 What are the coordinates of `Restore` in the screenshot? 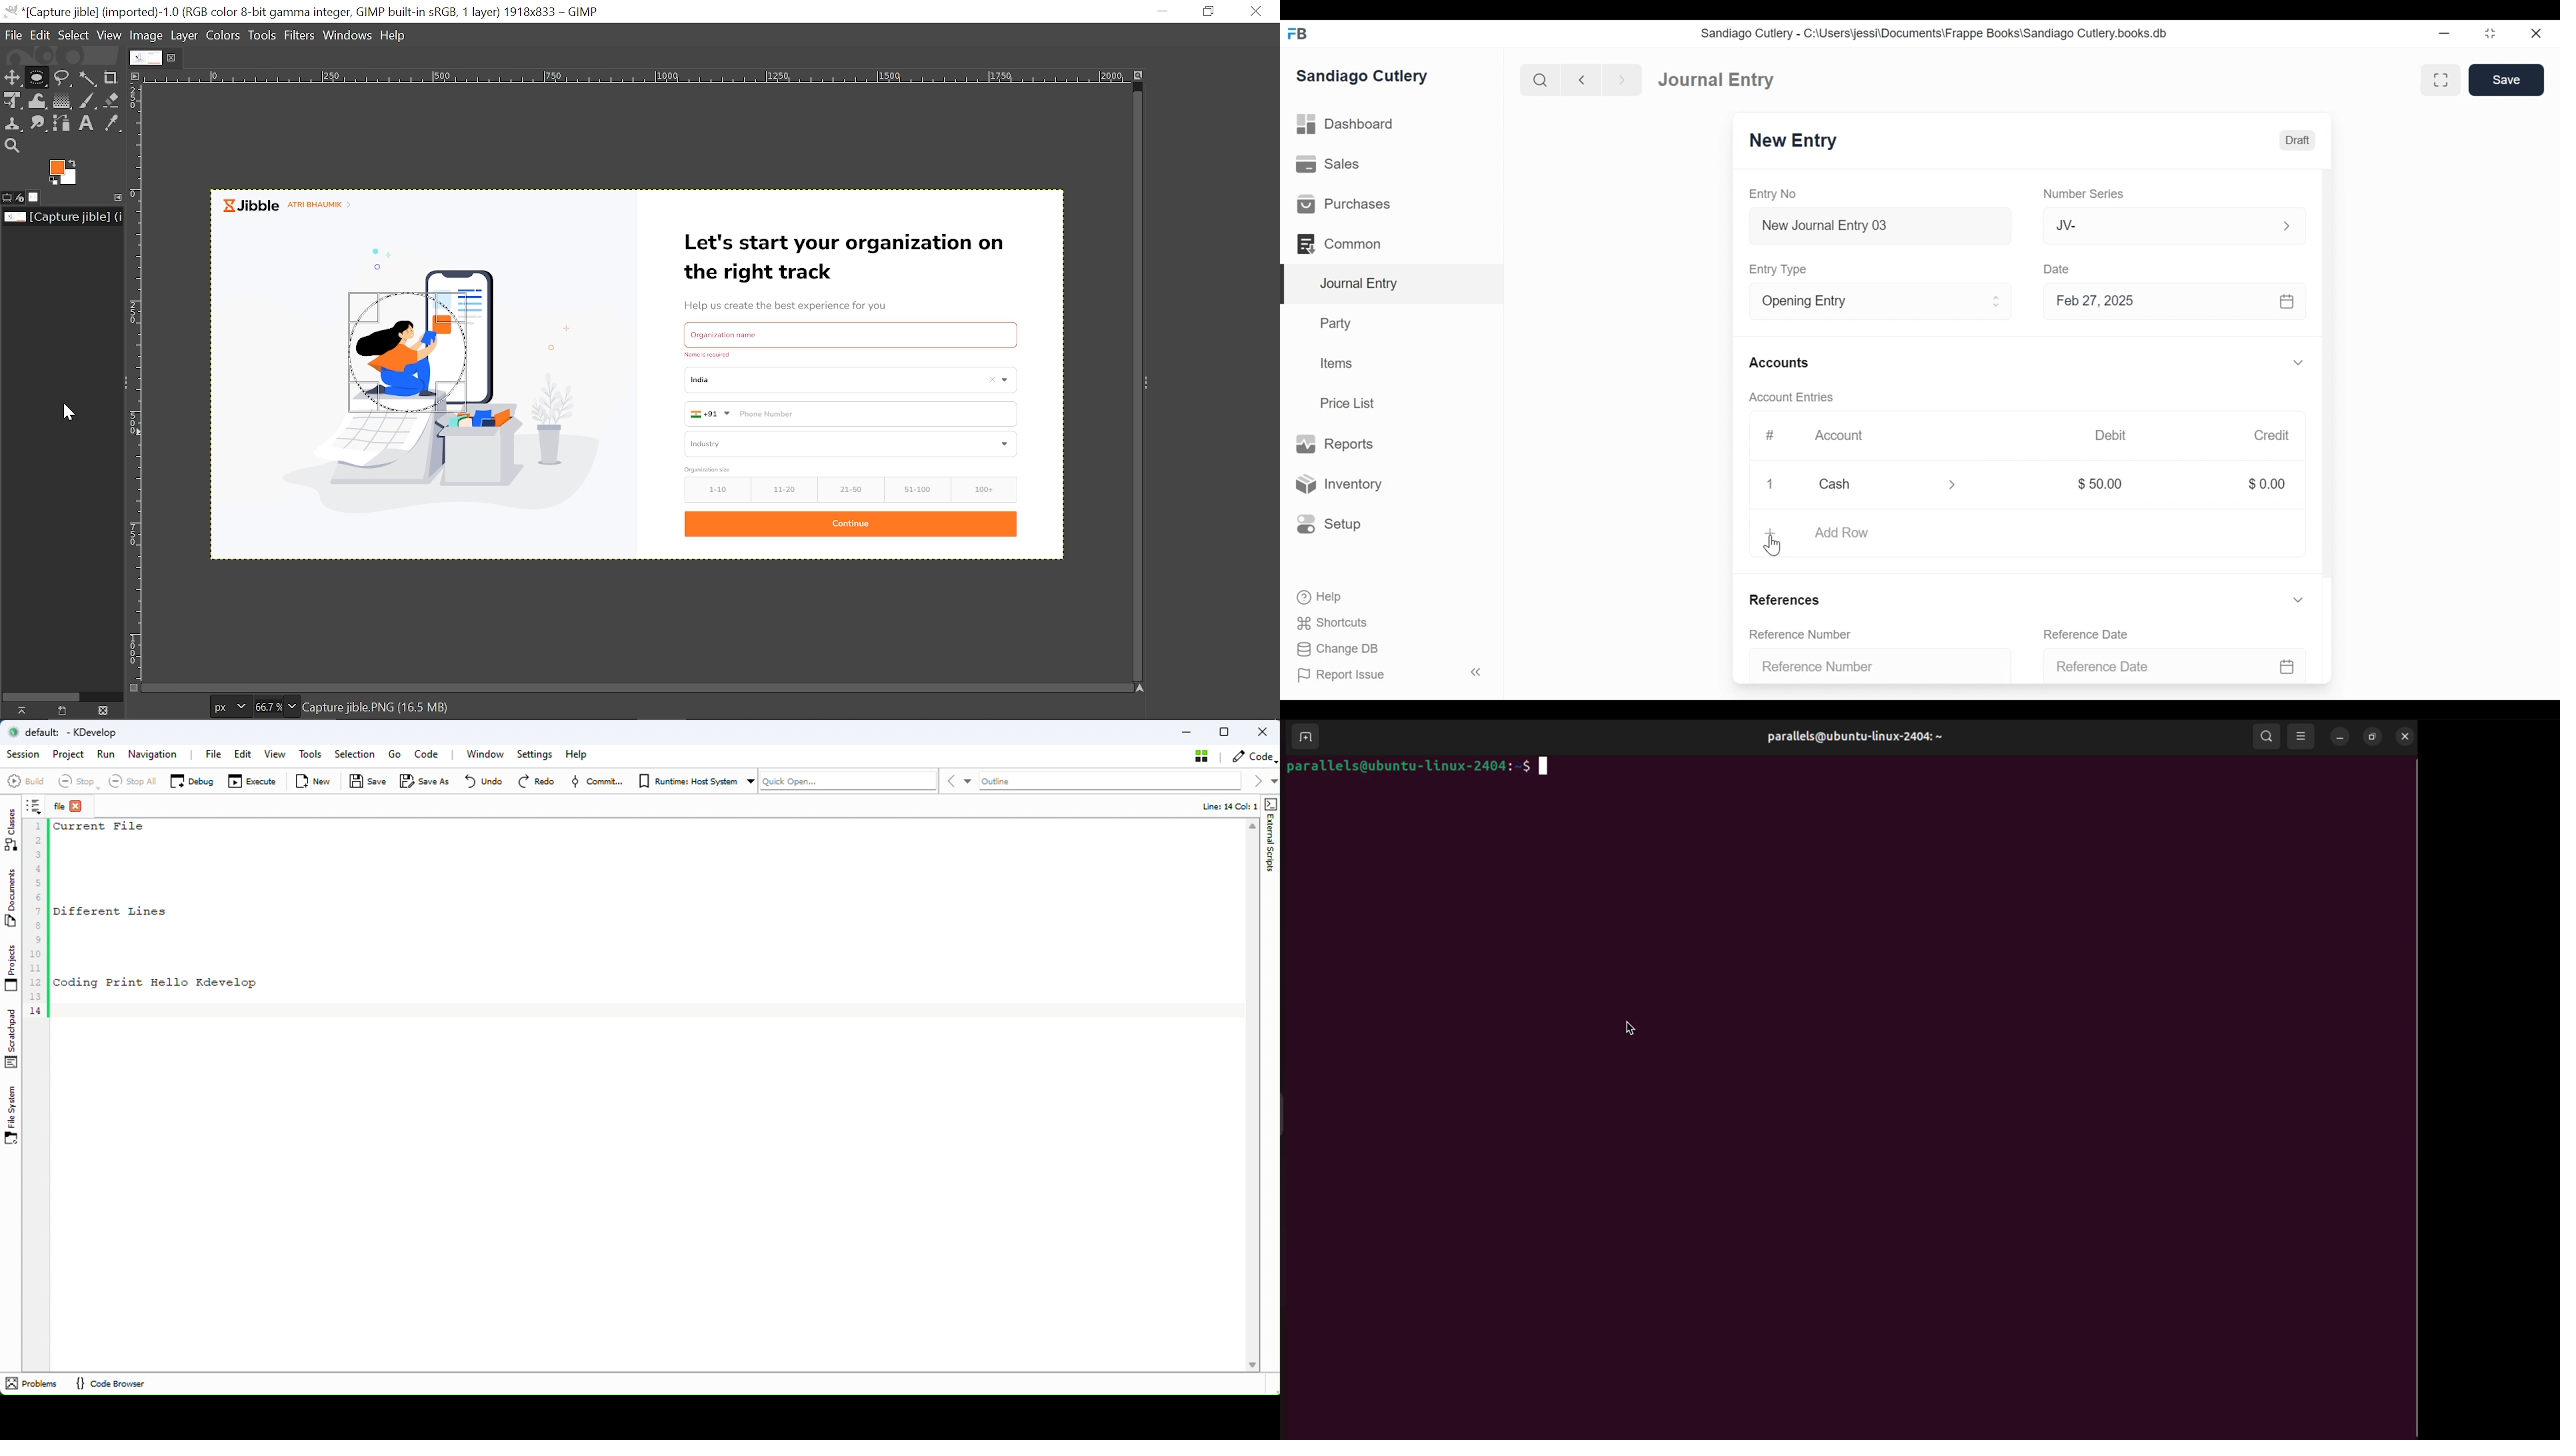 It's located at (2489, 33).